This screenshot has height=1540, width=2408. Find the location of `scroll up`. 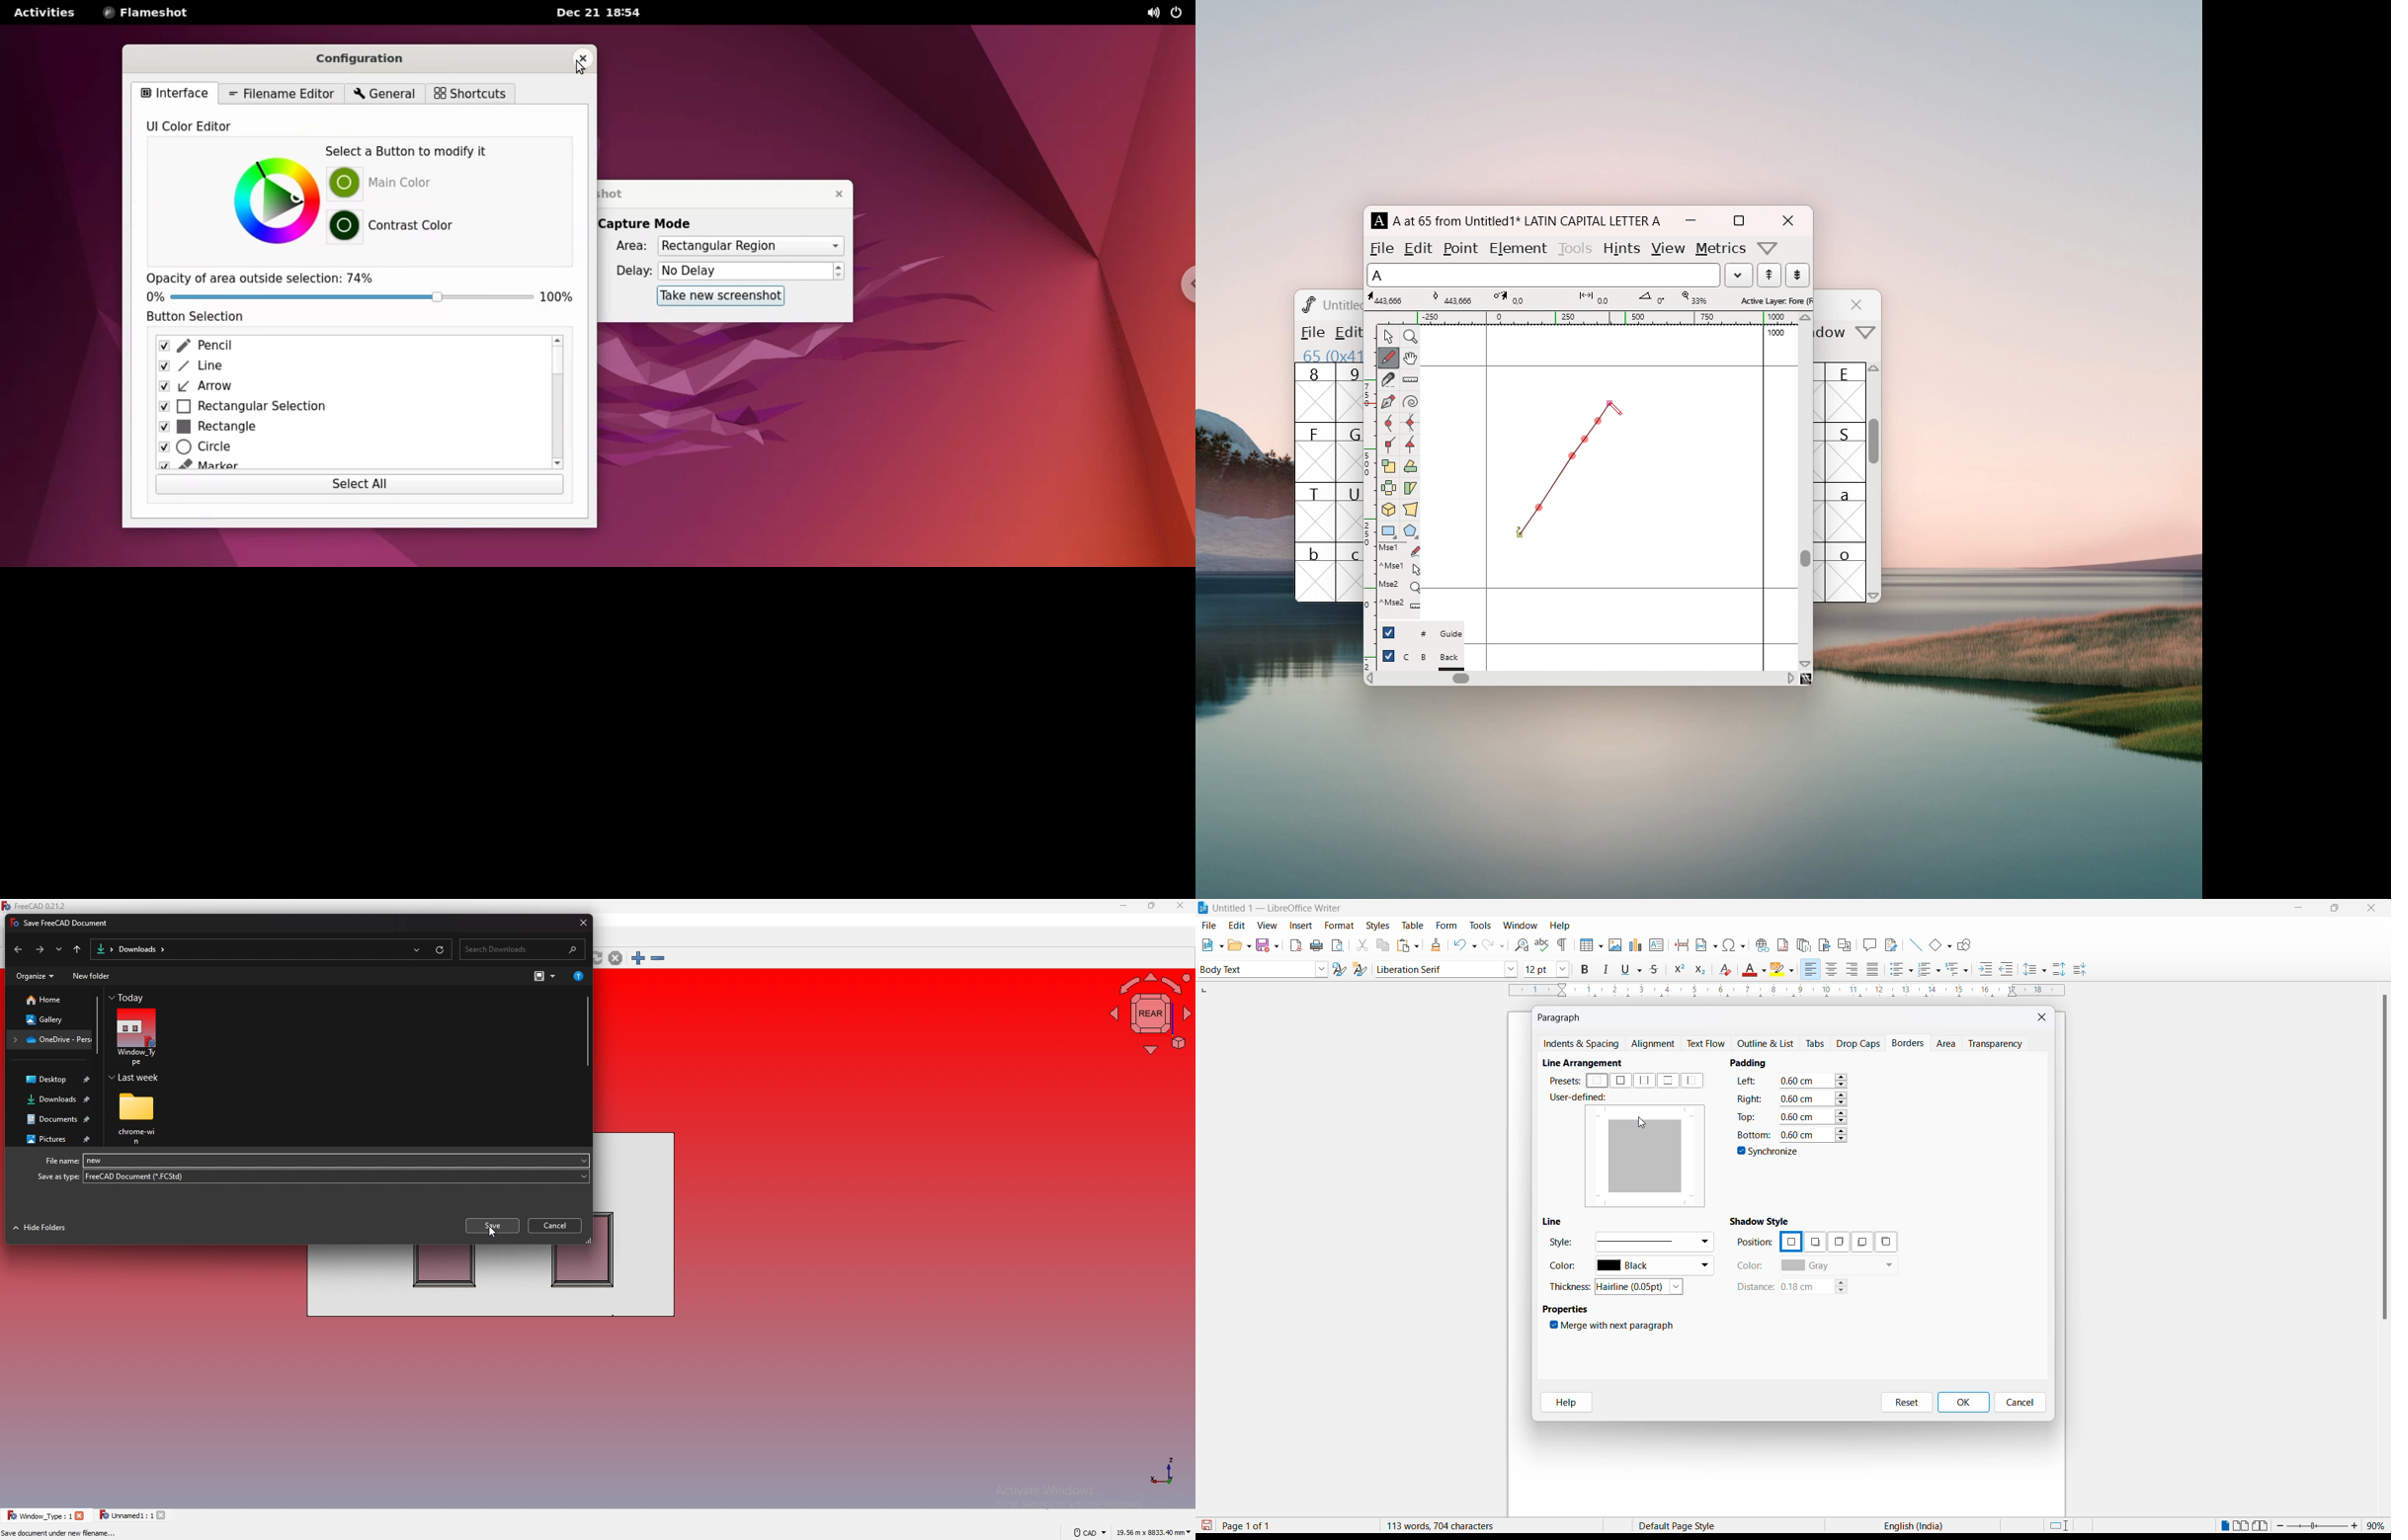

scroll up is located at coordinates (1876, 372).